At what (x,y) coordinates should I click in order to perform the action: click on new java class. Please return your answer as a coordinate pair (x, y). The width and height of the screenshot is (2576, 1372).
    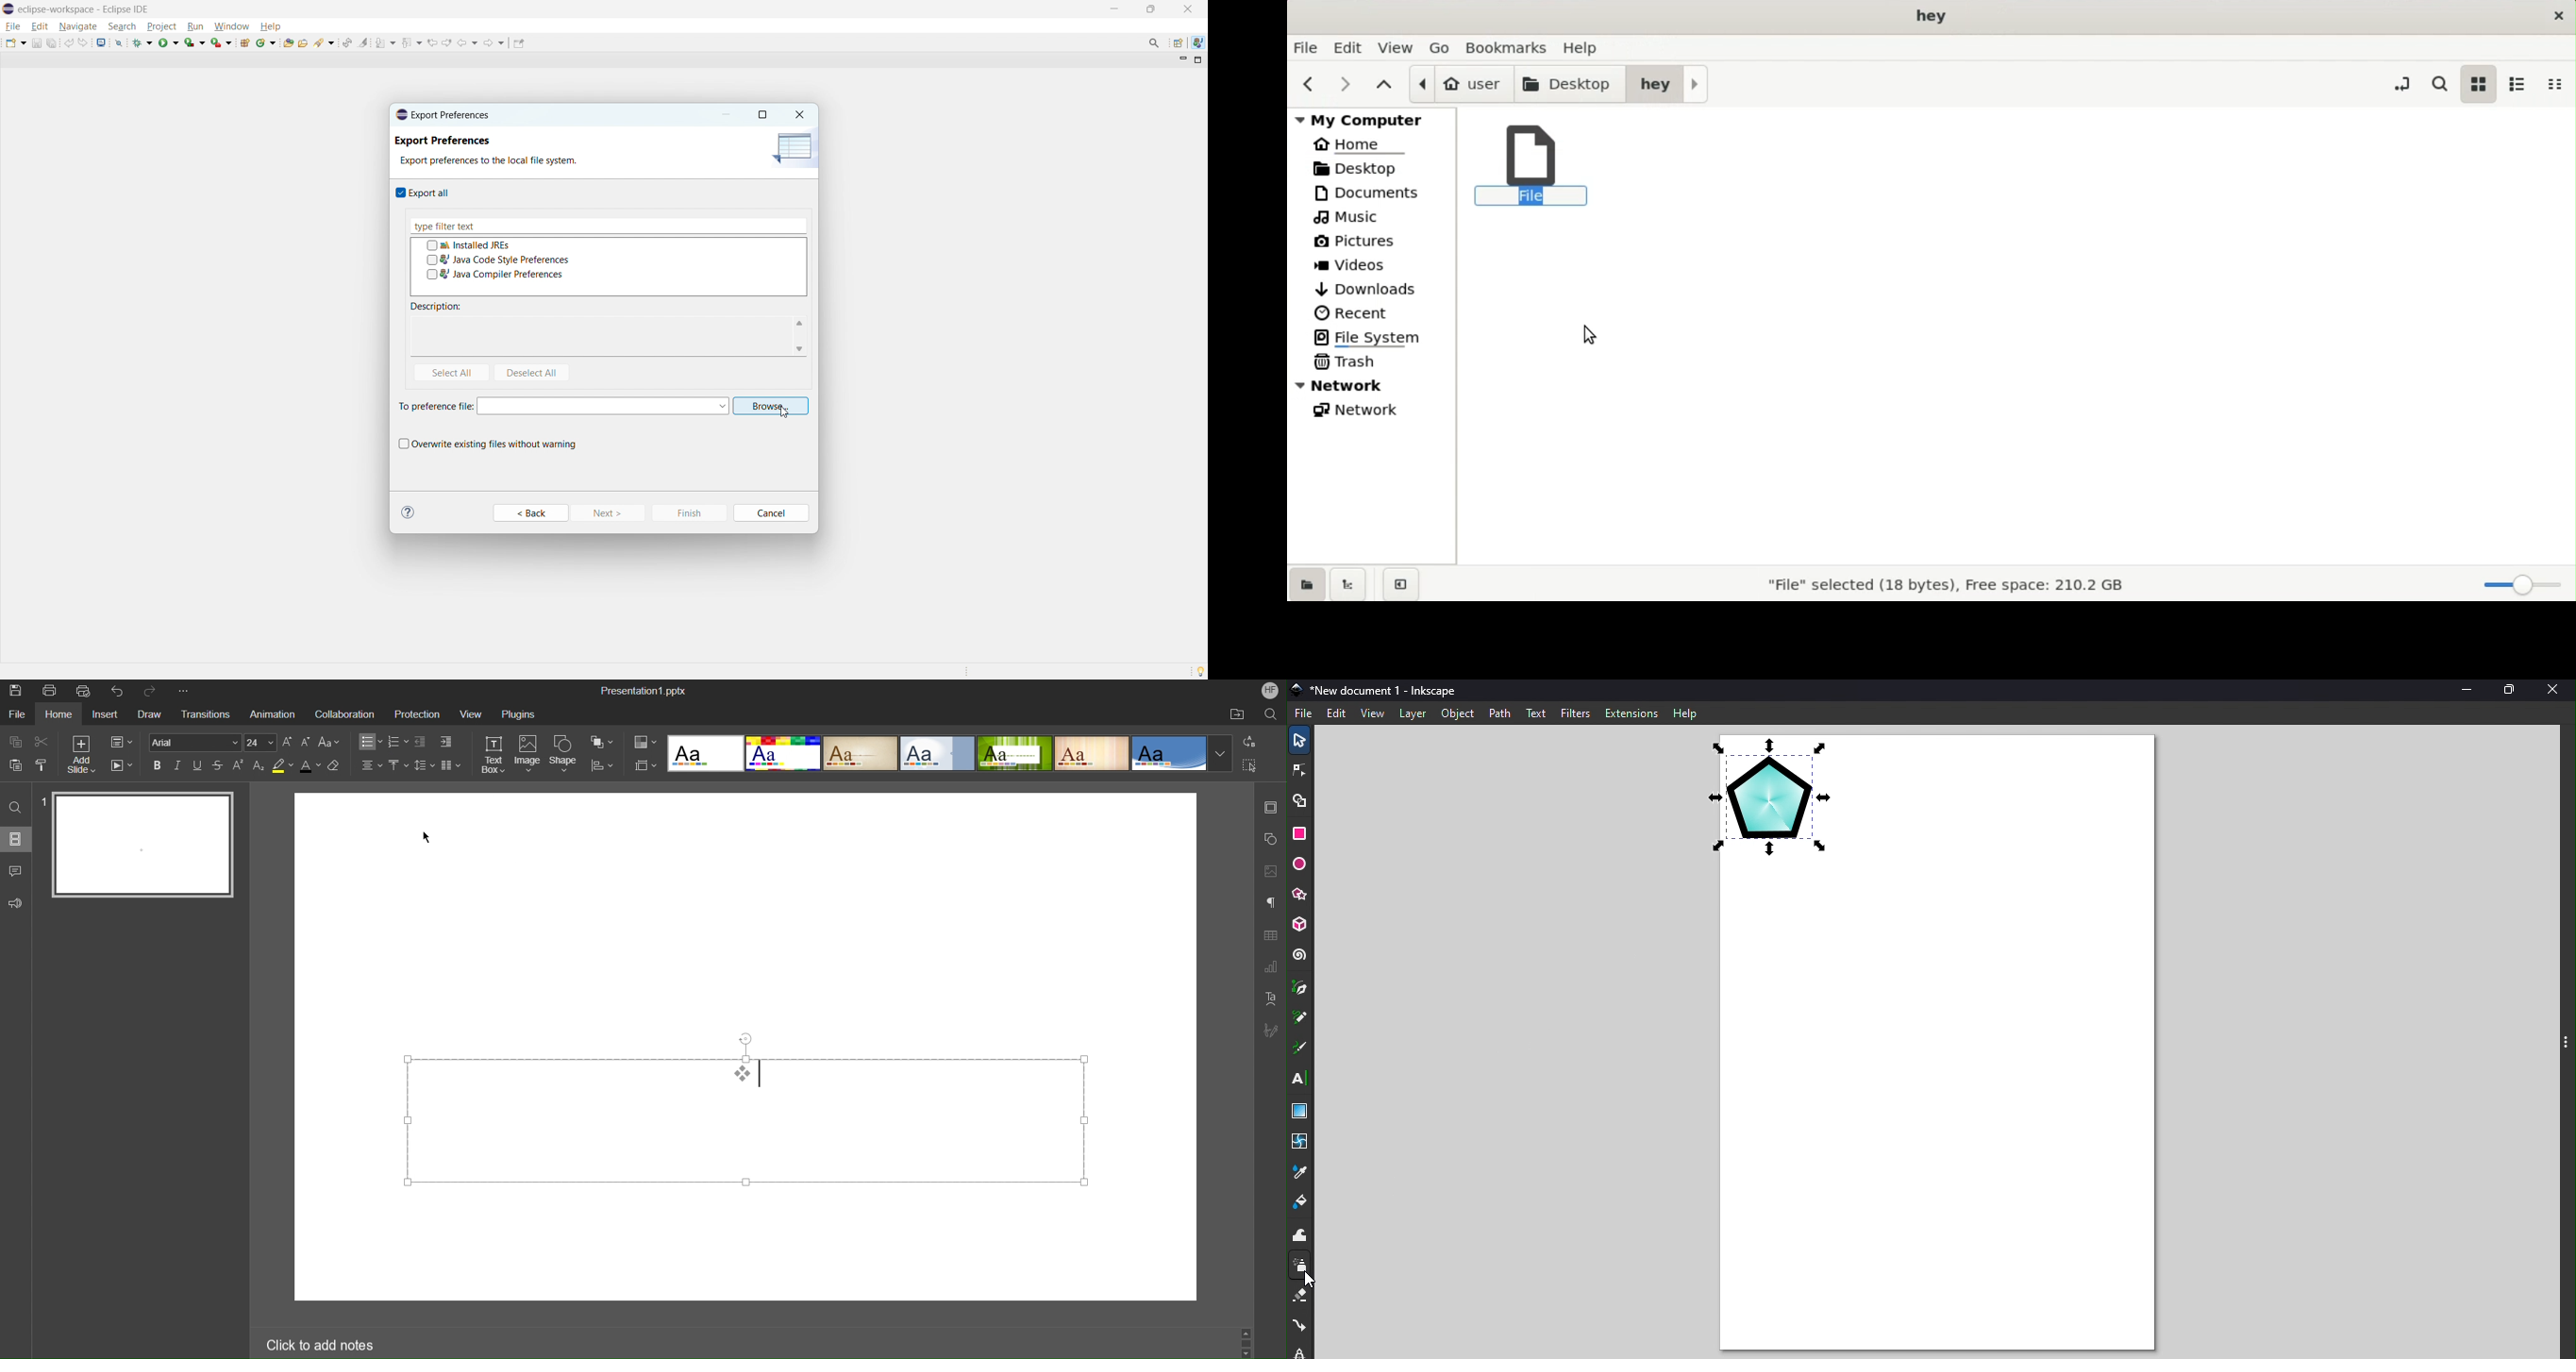
    Looking at the image, I should click on (266, 43).